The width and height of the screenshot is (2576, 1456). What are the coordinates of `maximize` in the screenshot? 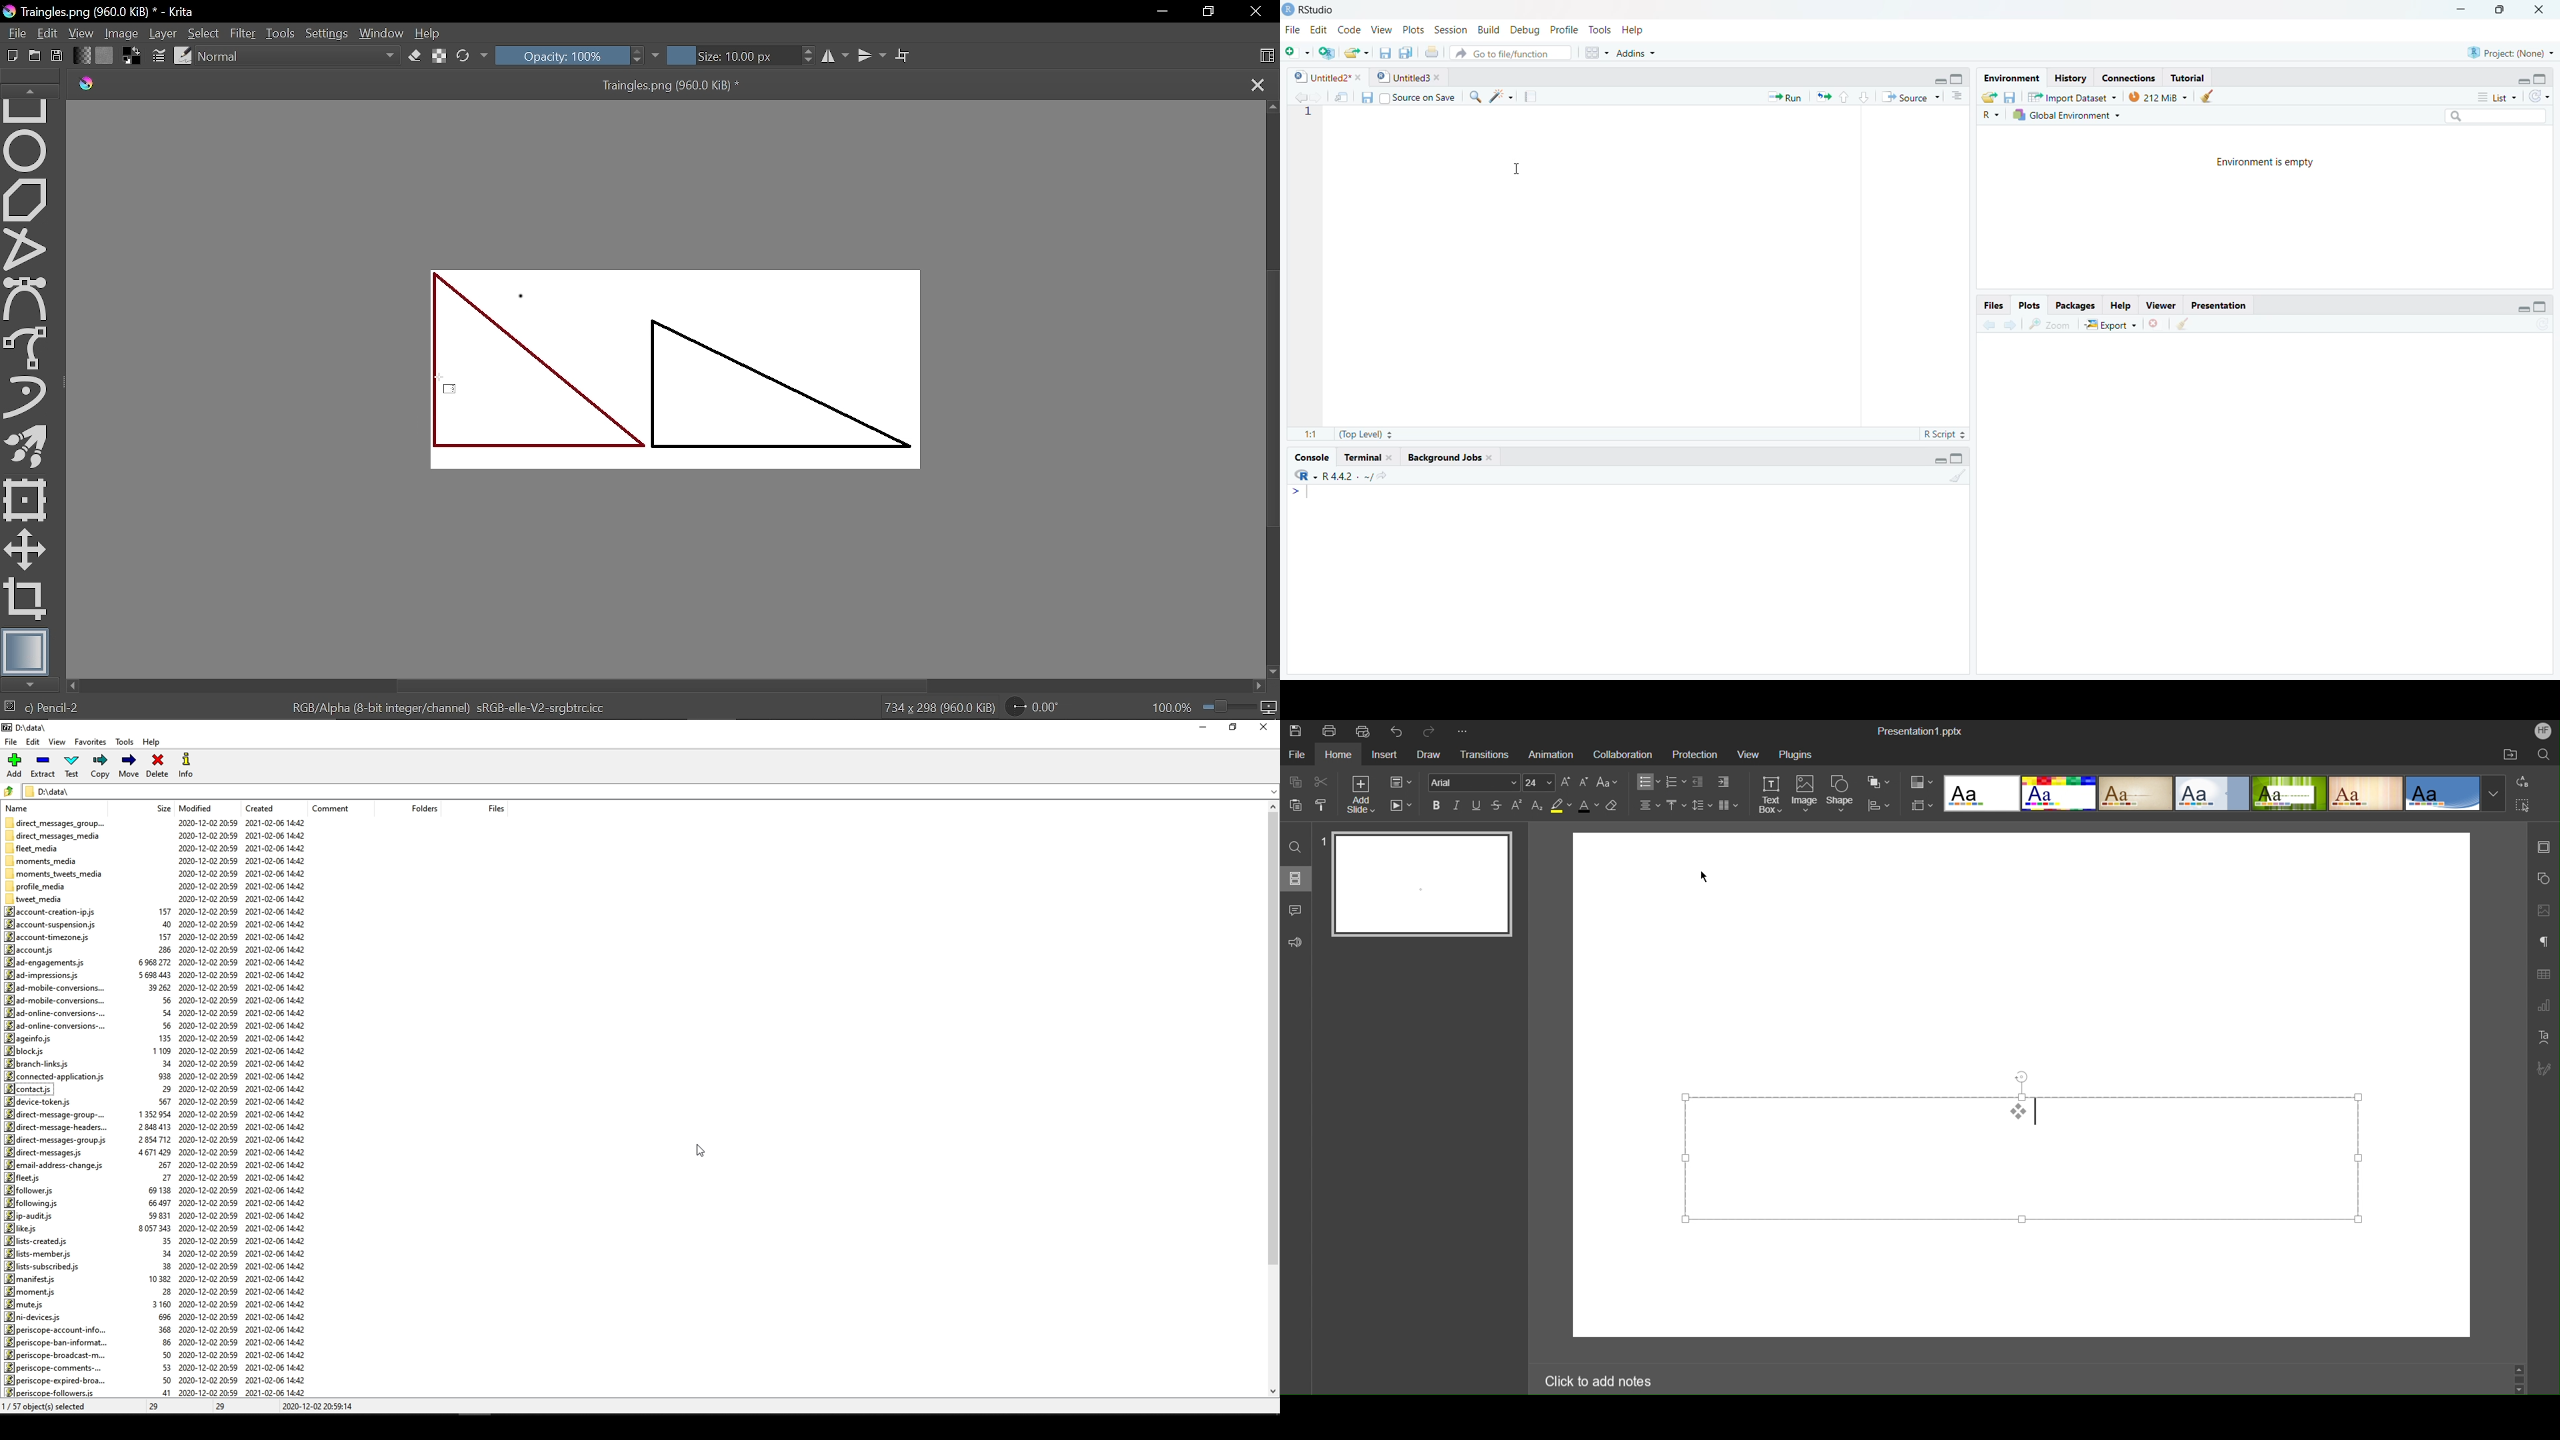 It's located at (2542, 307).